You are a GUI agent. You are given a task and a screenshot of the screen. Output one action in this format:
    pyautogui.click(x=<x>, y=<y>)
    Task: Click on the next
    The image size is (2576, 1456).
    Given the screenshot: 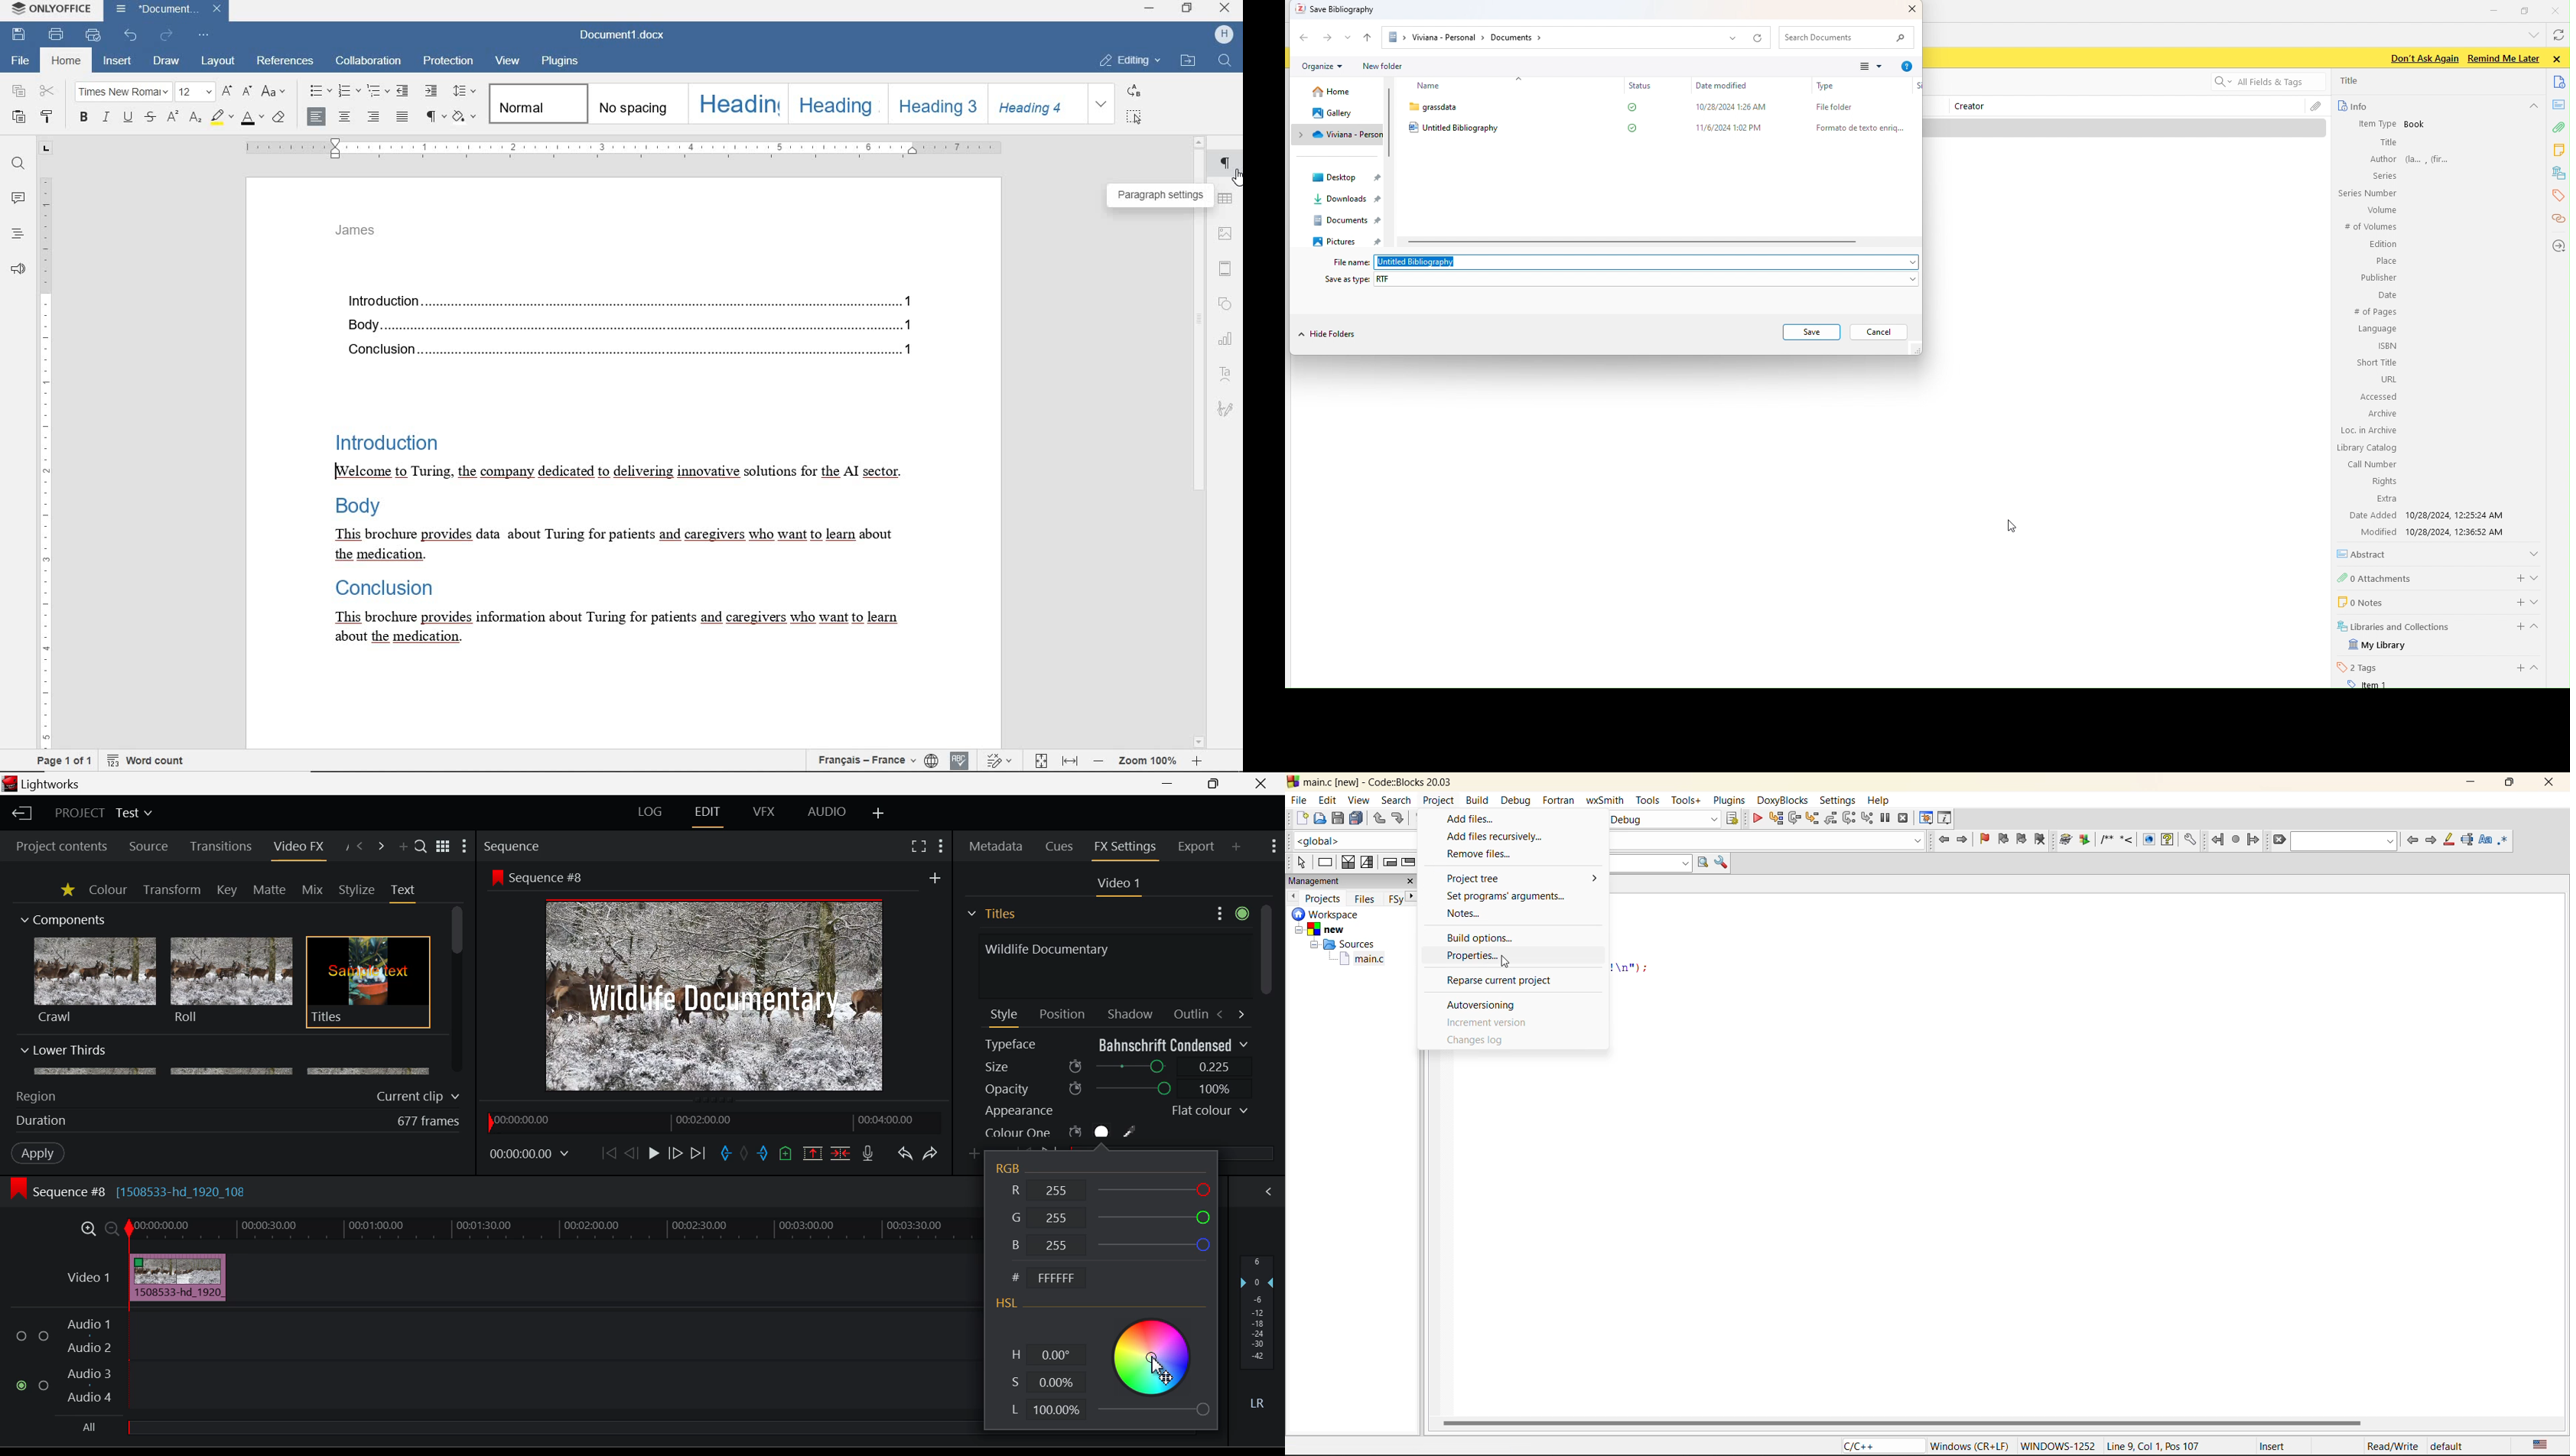 What is the action you would take?
    pyautogui.click(x=1328, y=39)
    